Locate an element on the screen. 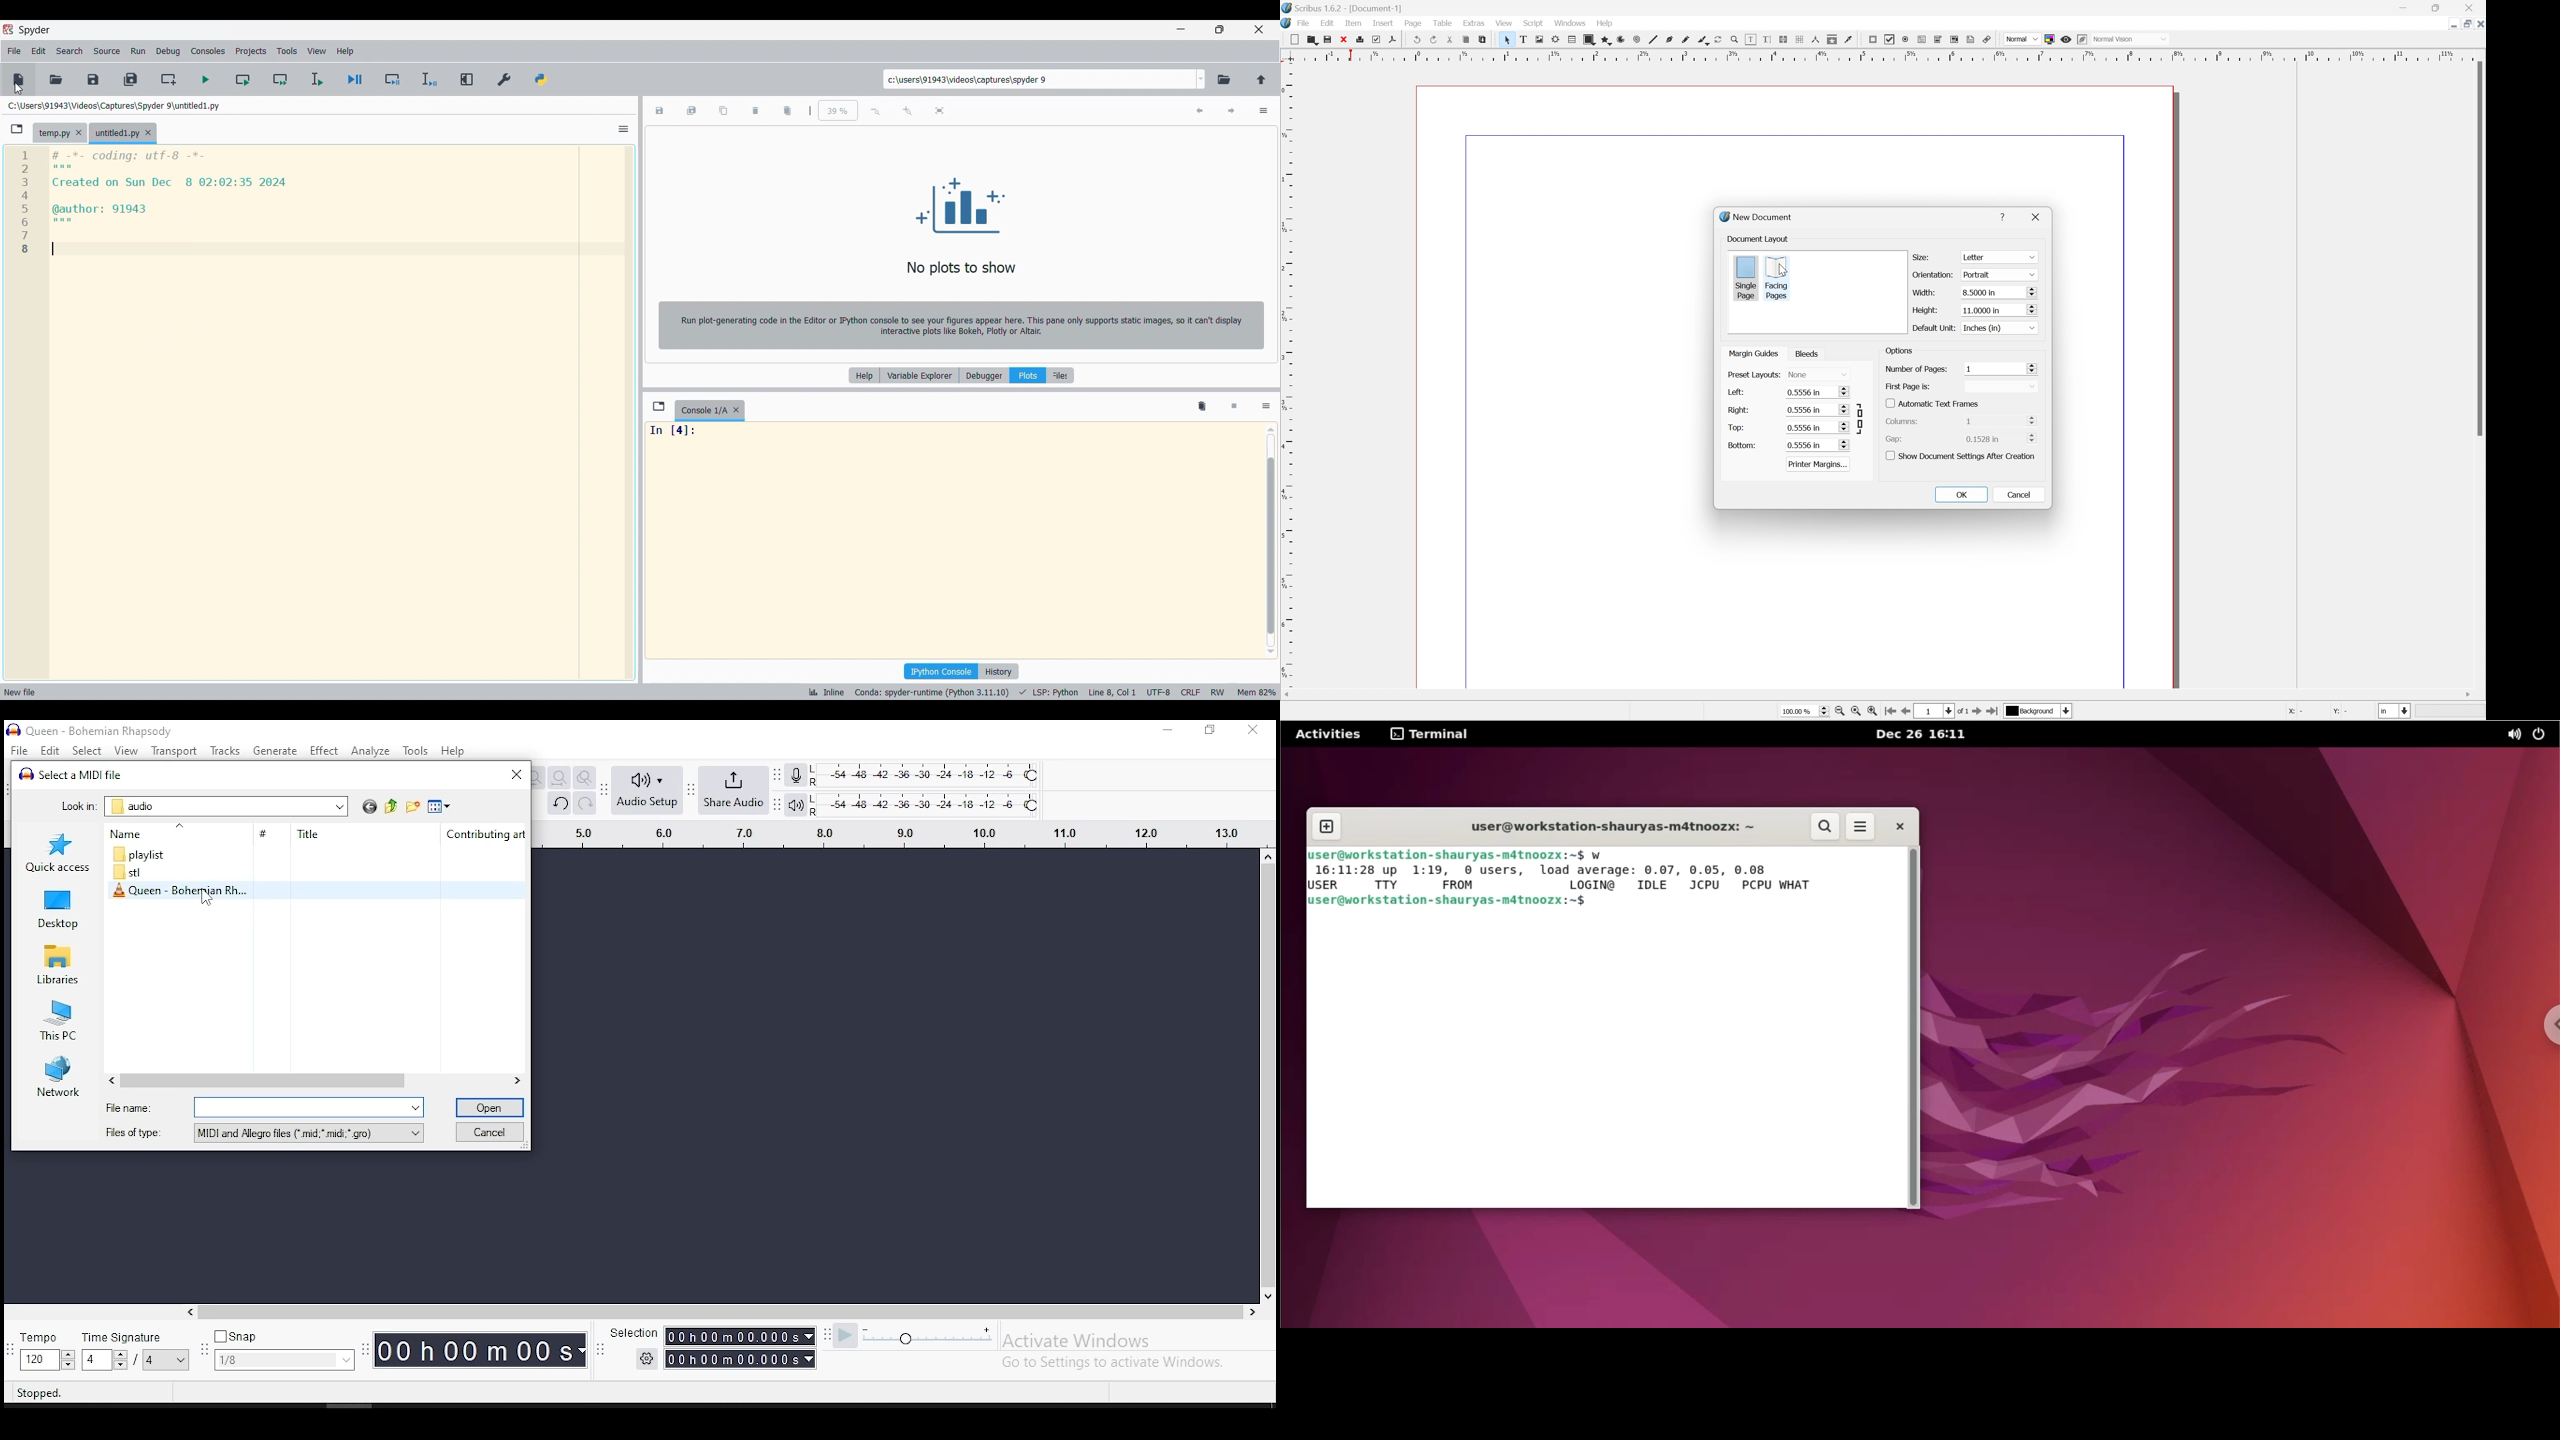 This screenshot has width=2576, height=1456. Show document settings after creation is located at coordinates (1963, 455).